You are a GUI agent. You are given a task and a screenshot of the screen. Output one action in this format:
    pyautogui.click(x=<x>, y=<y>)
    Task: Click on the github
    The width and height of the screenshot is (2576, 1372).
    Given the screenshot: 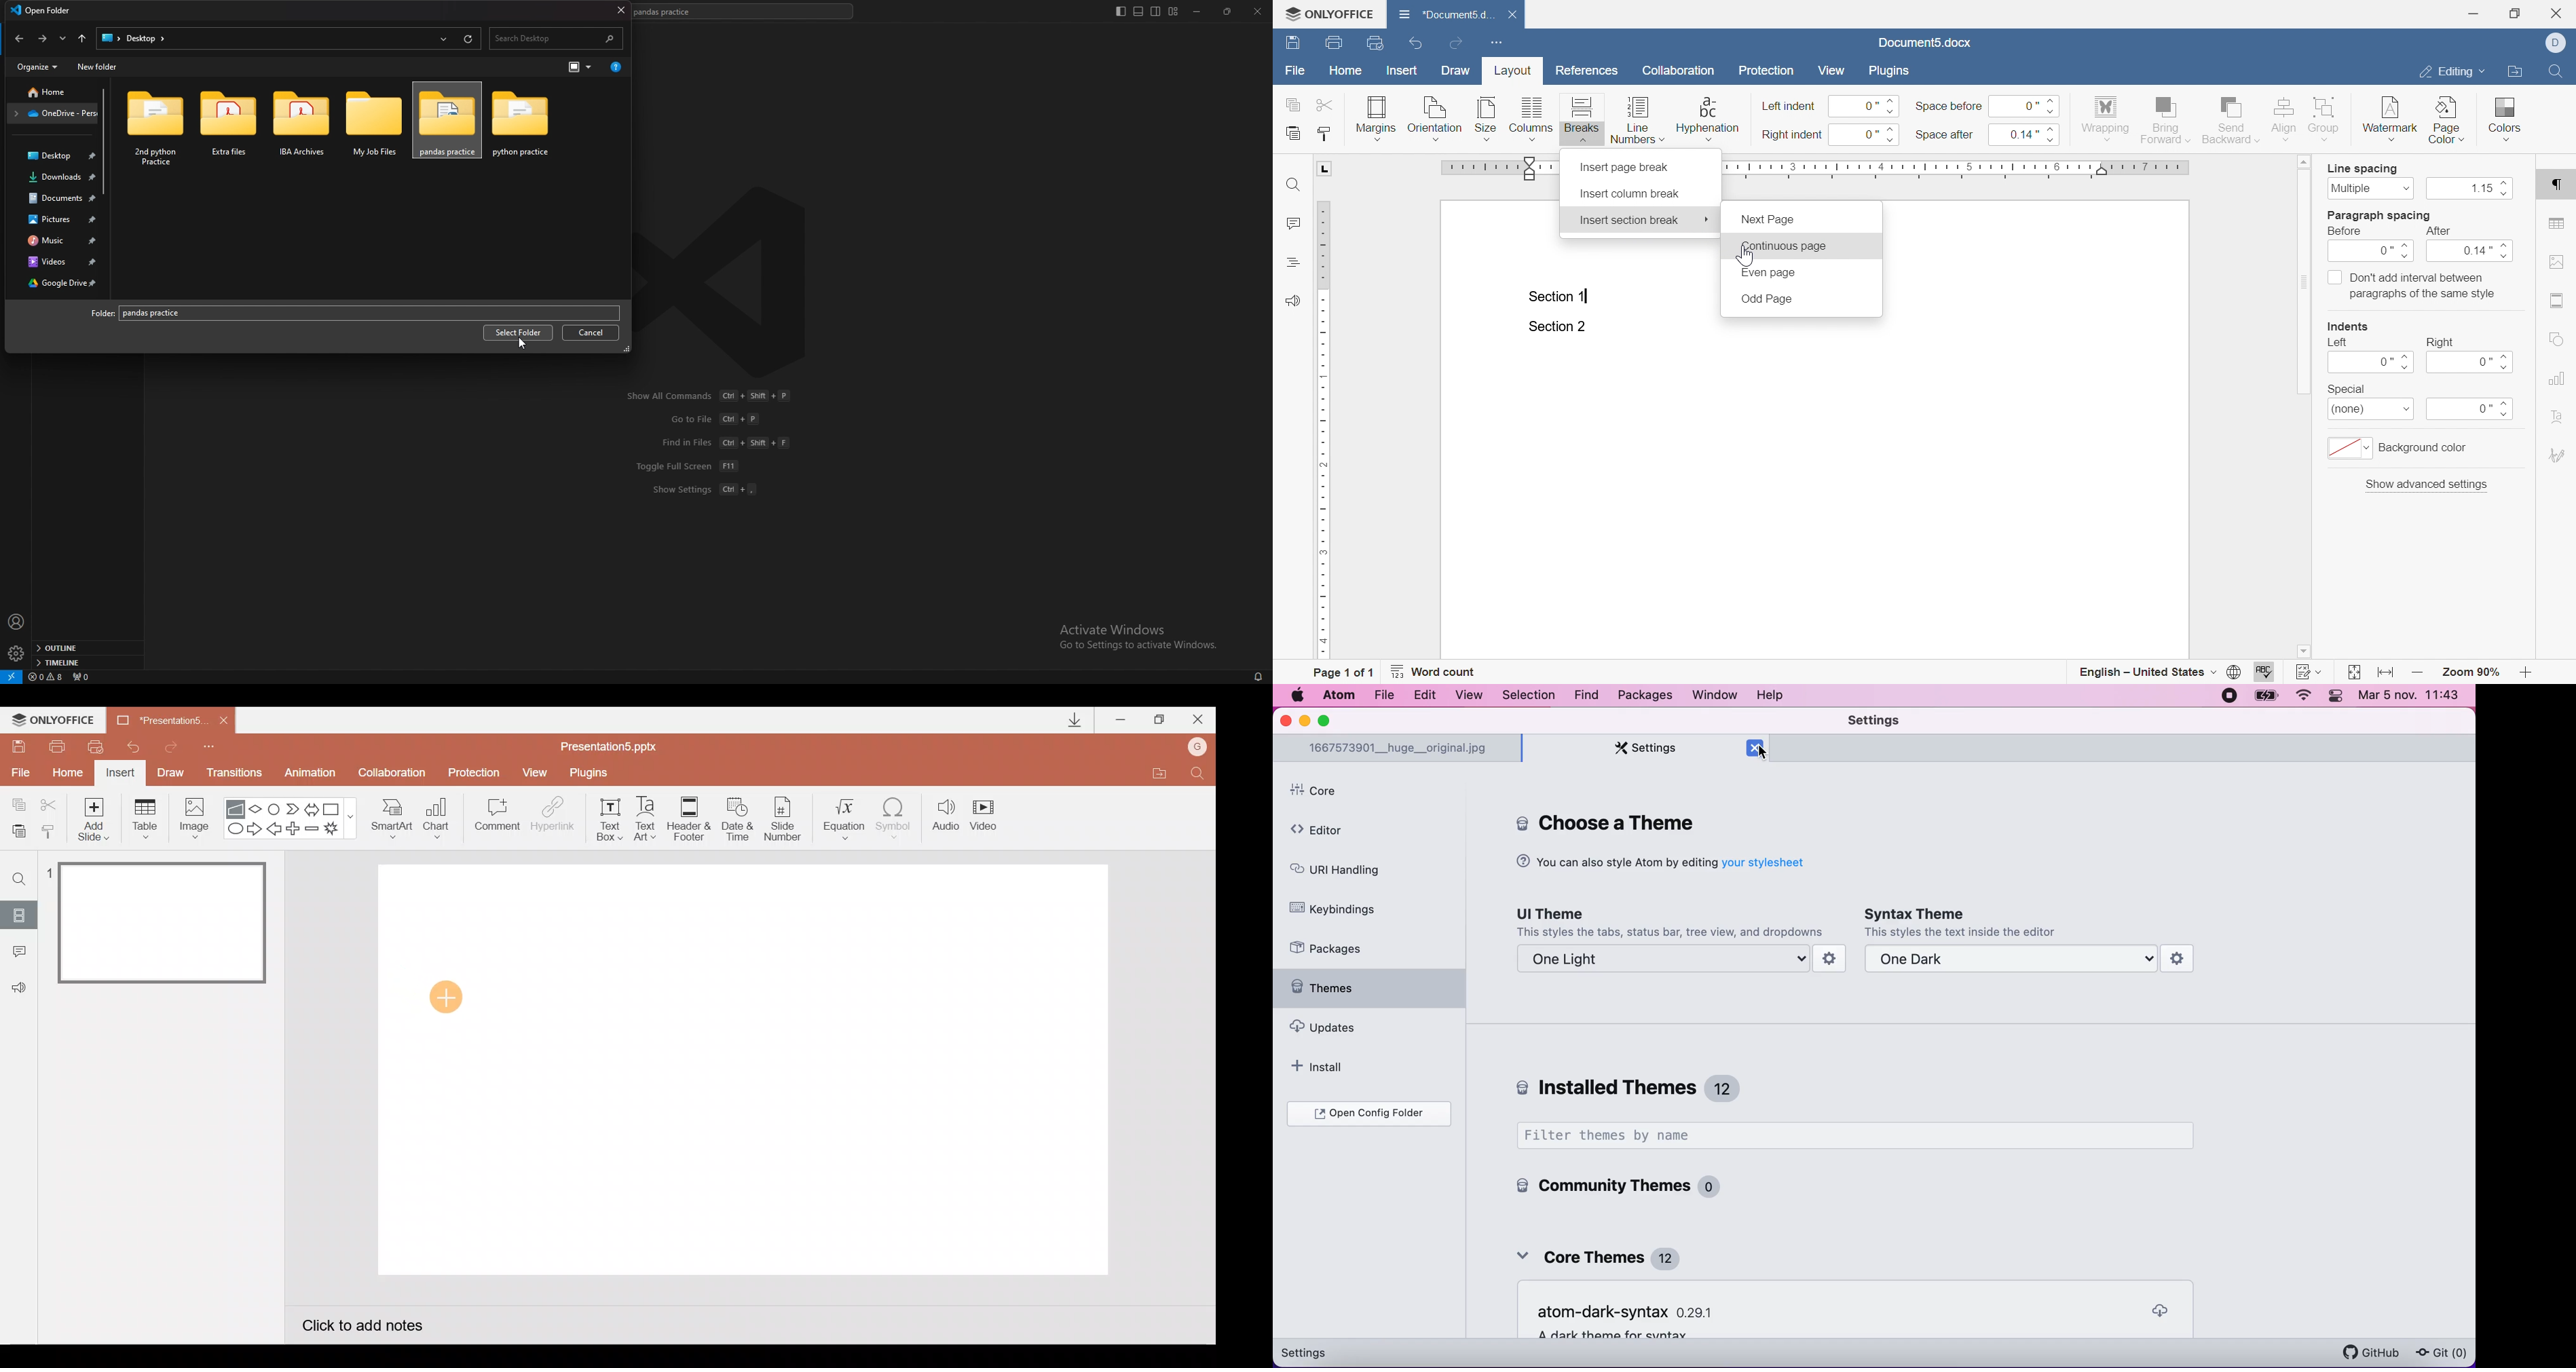 What is the action you would take?
    pyautogui.click(x=2367, y=1348)
    